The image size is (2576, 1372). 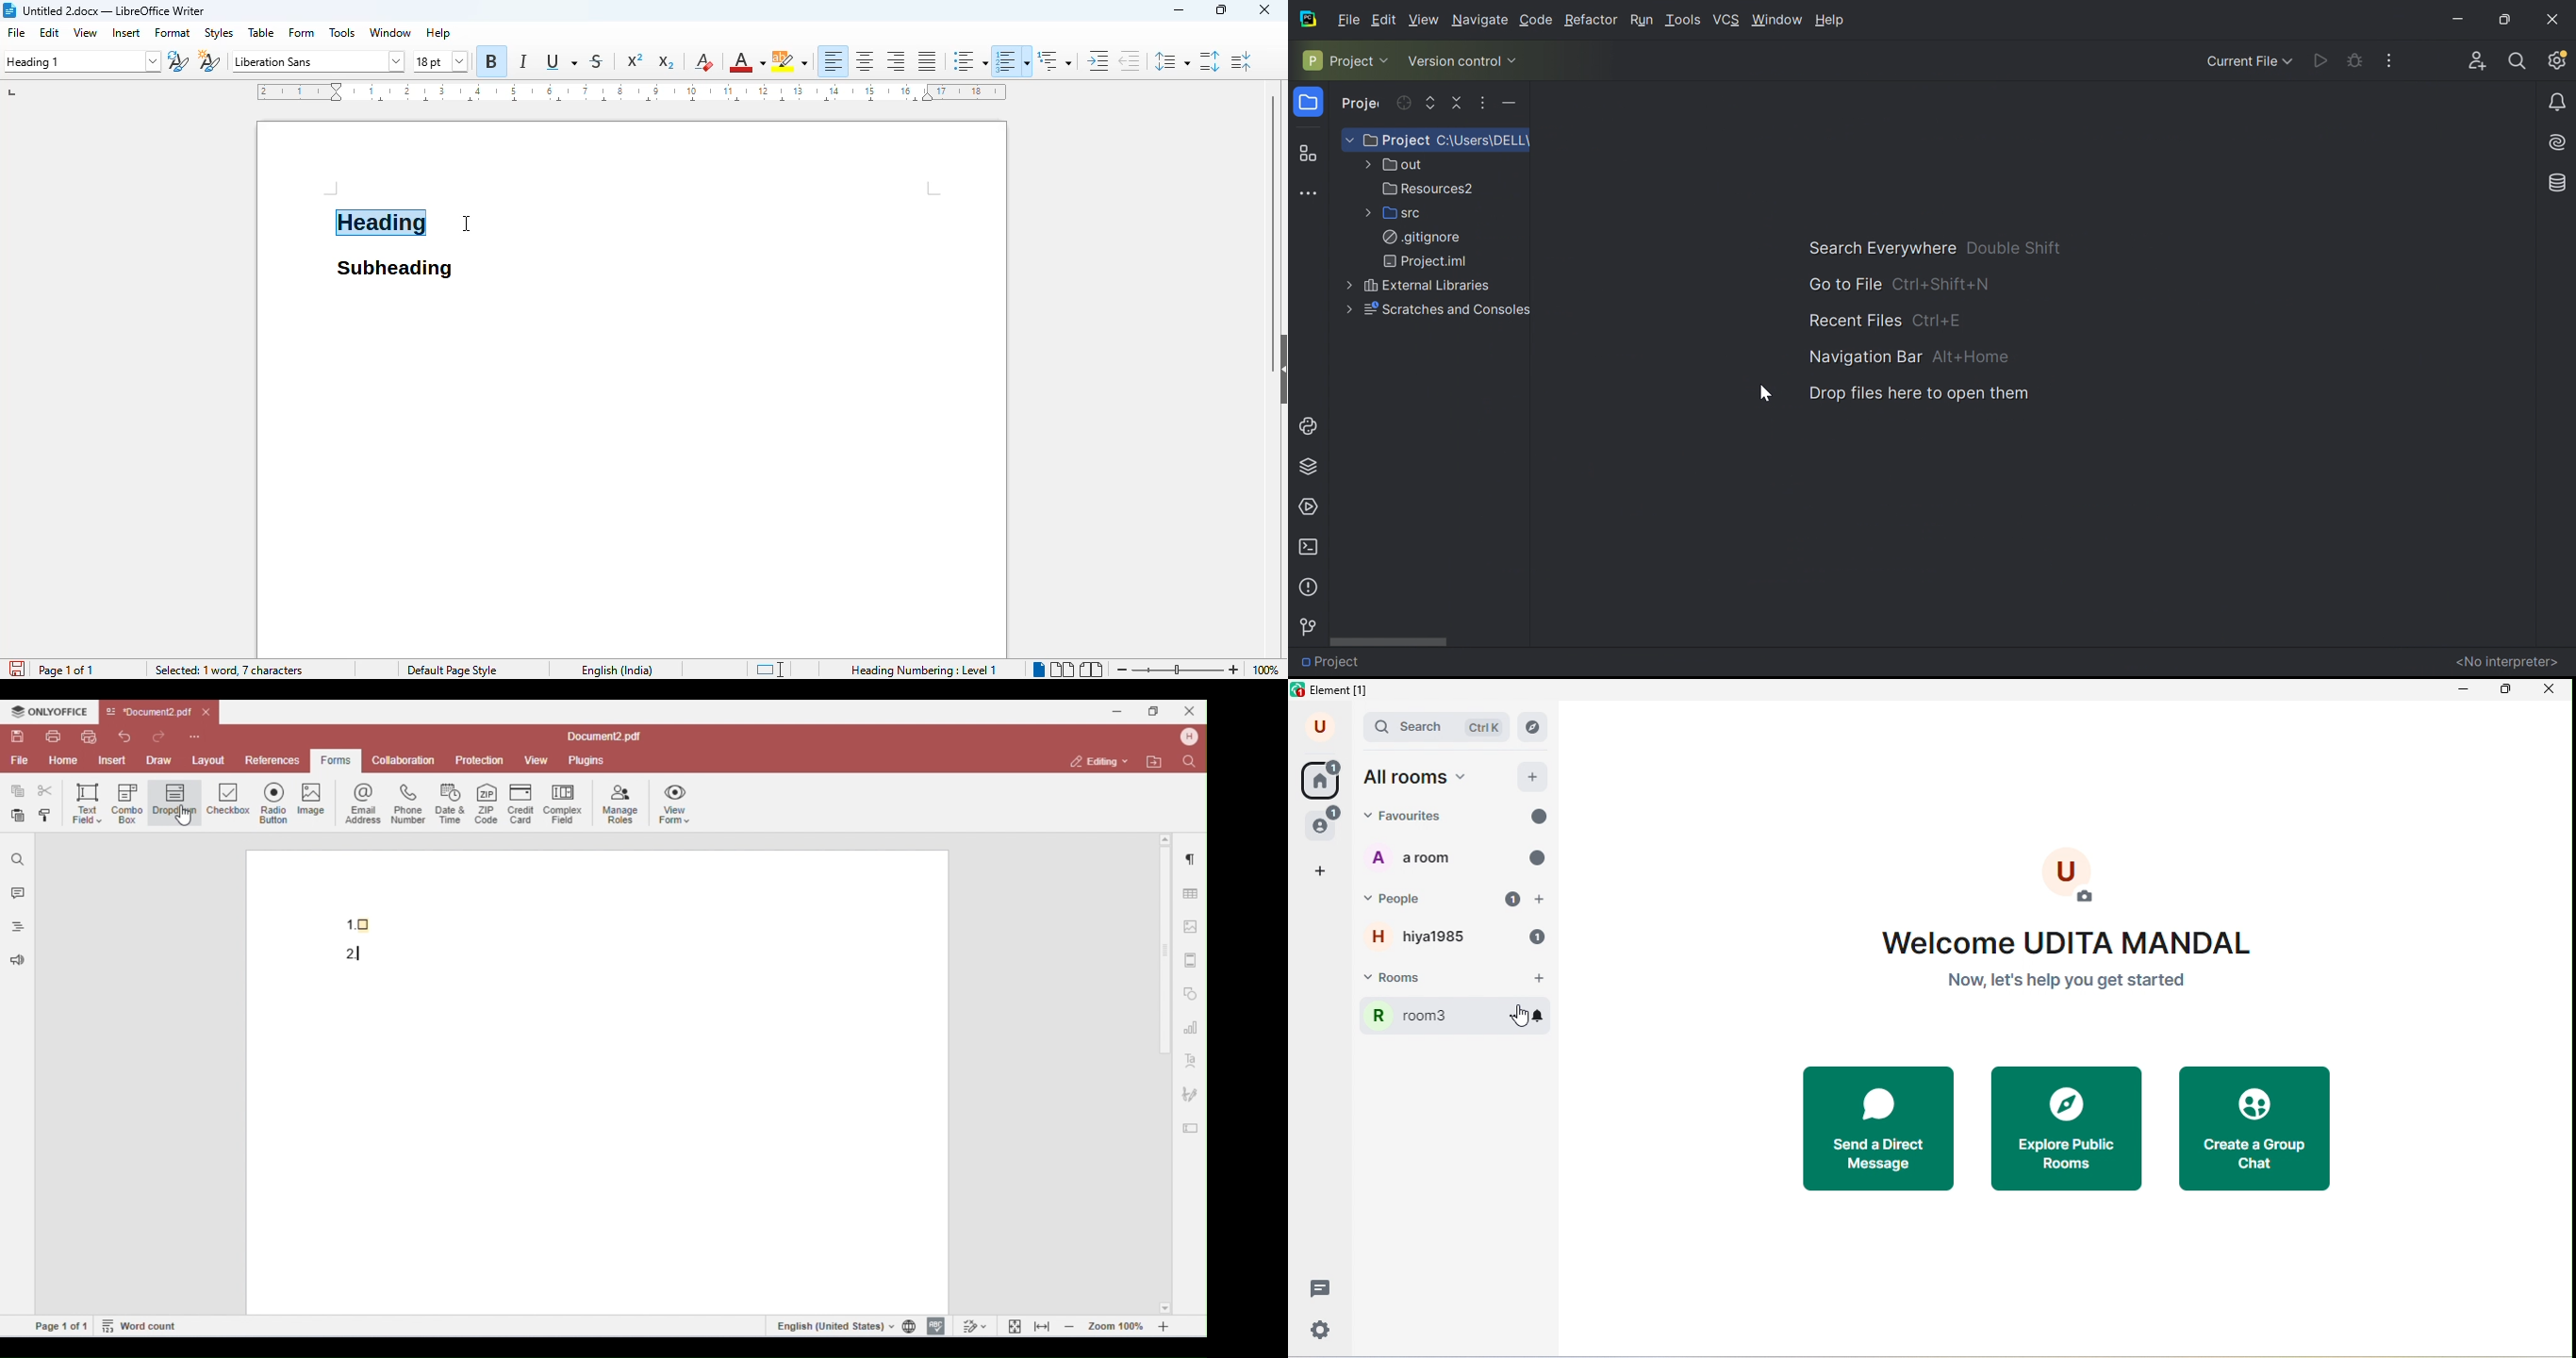 I want to click on title, so click(x=1334, y=691).